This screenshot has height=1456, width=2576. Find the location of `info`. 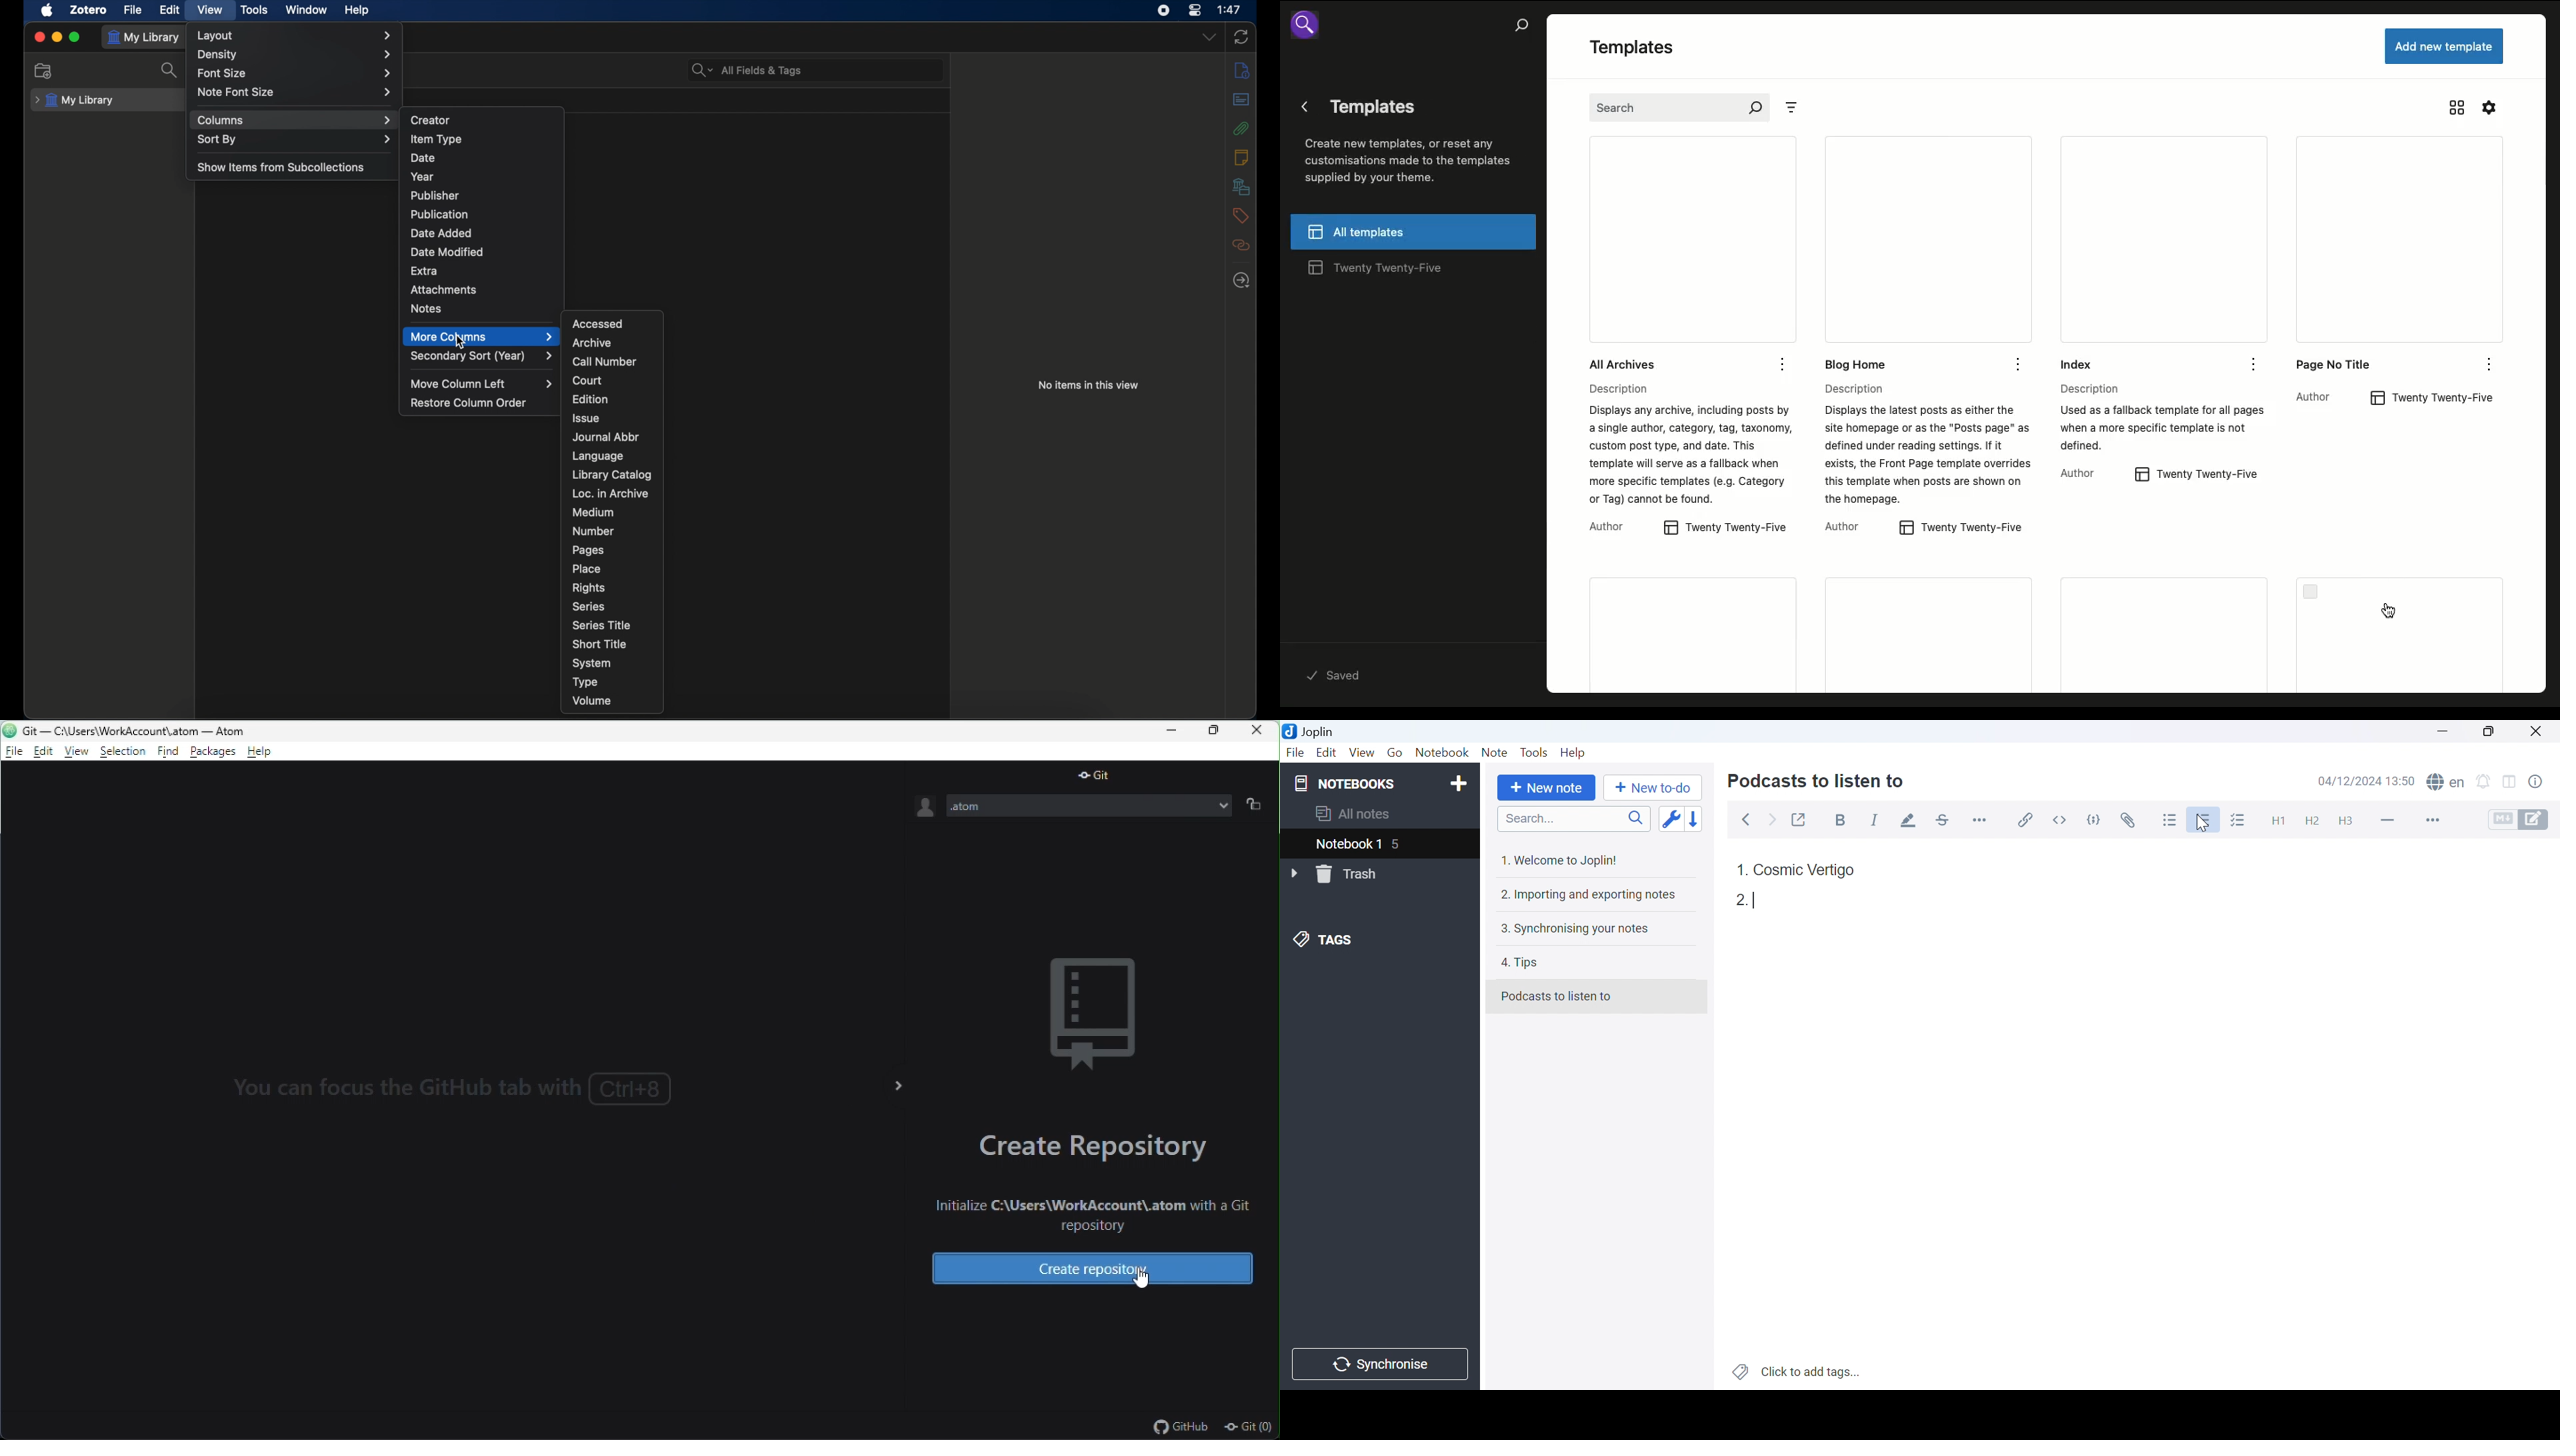

info is located at coordinates (1243, 71).